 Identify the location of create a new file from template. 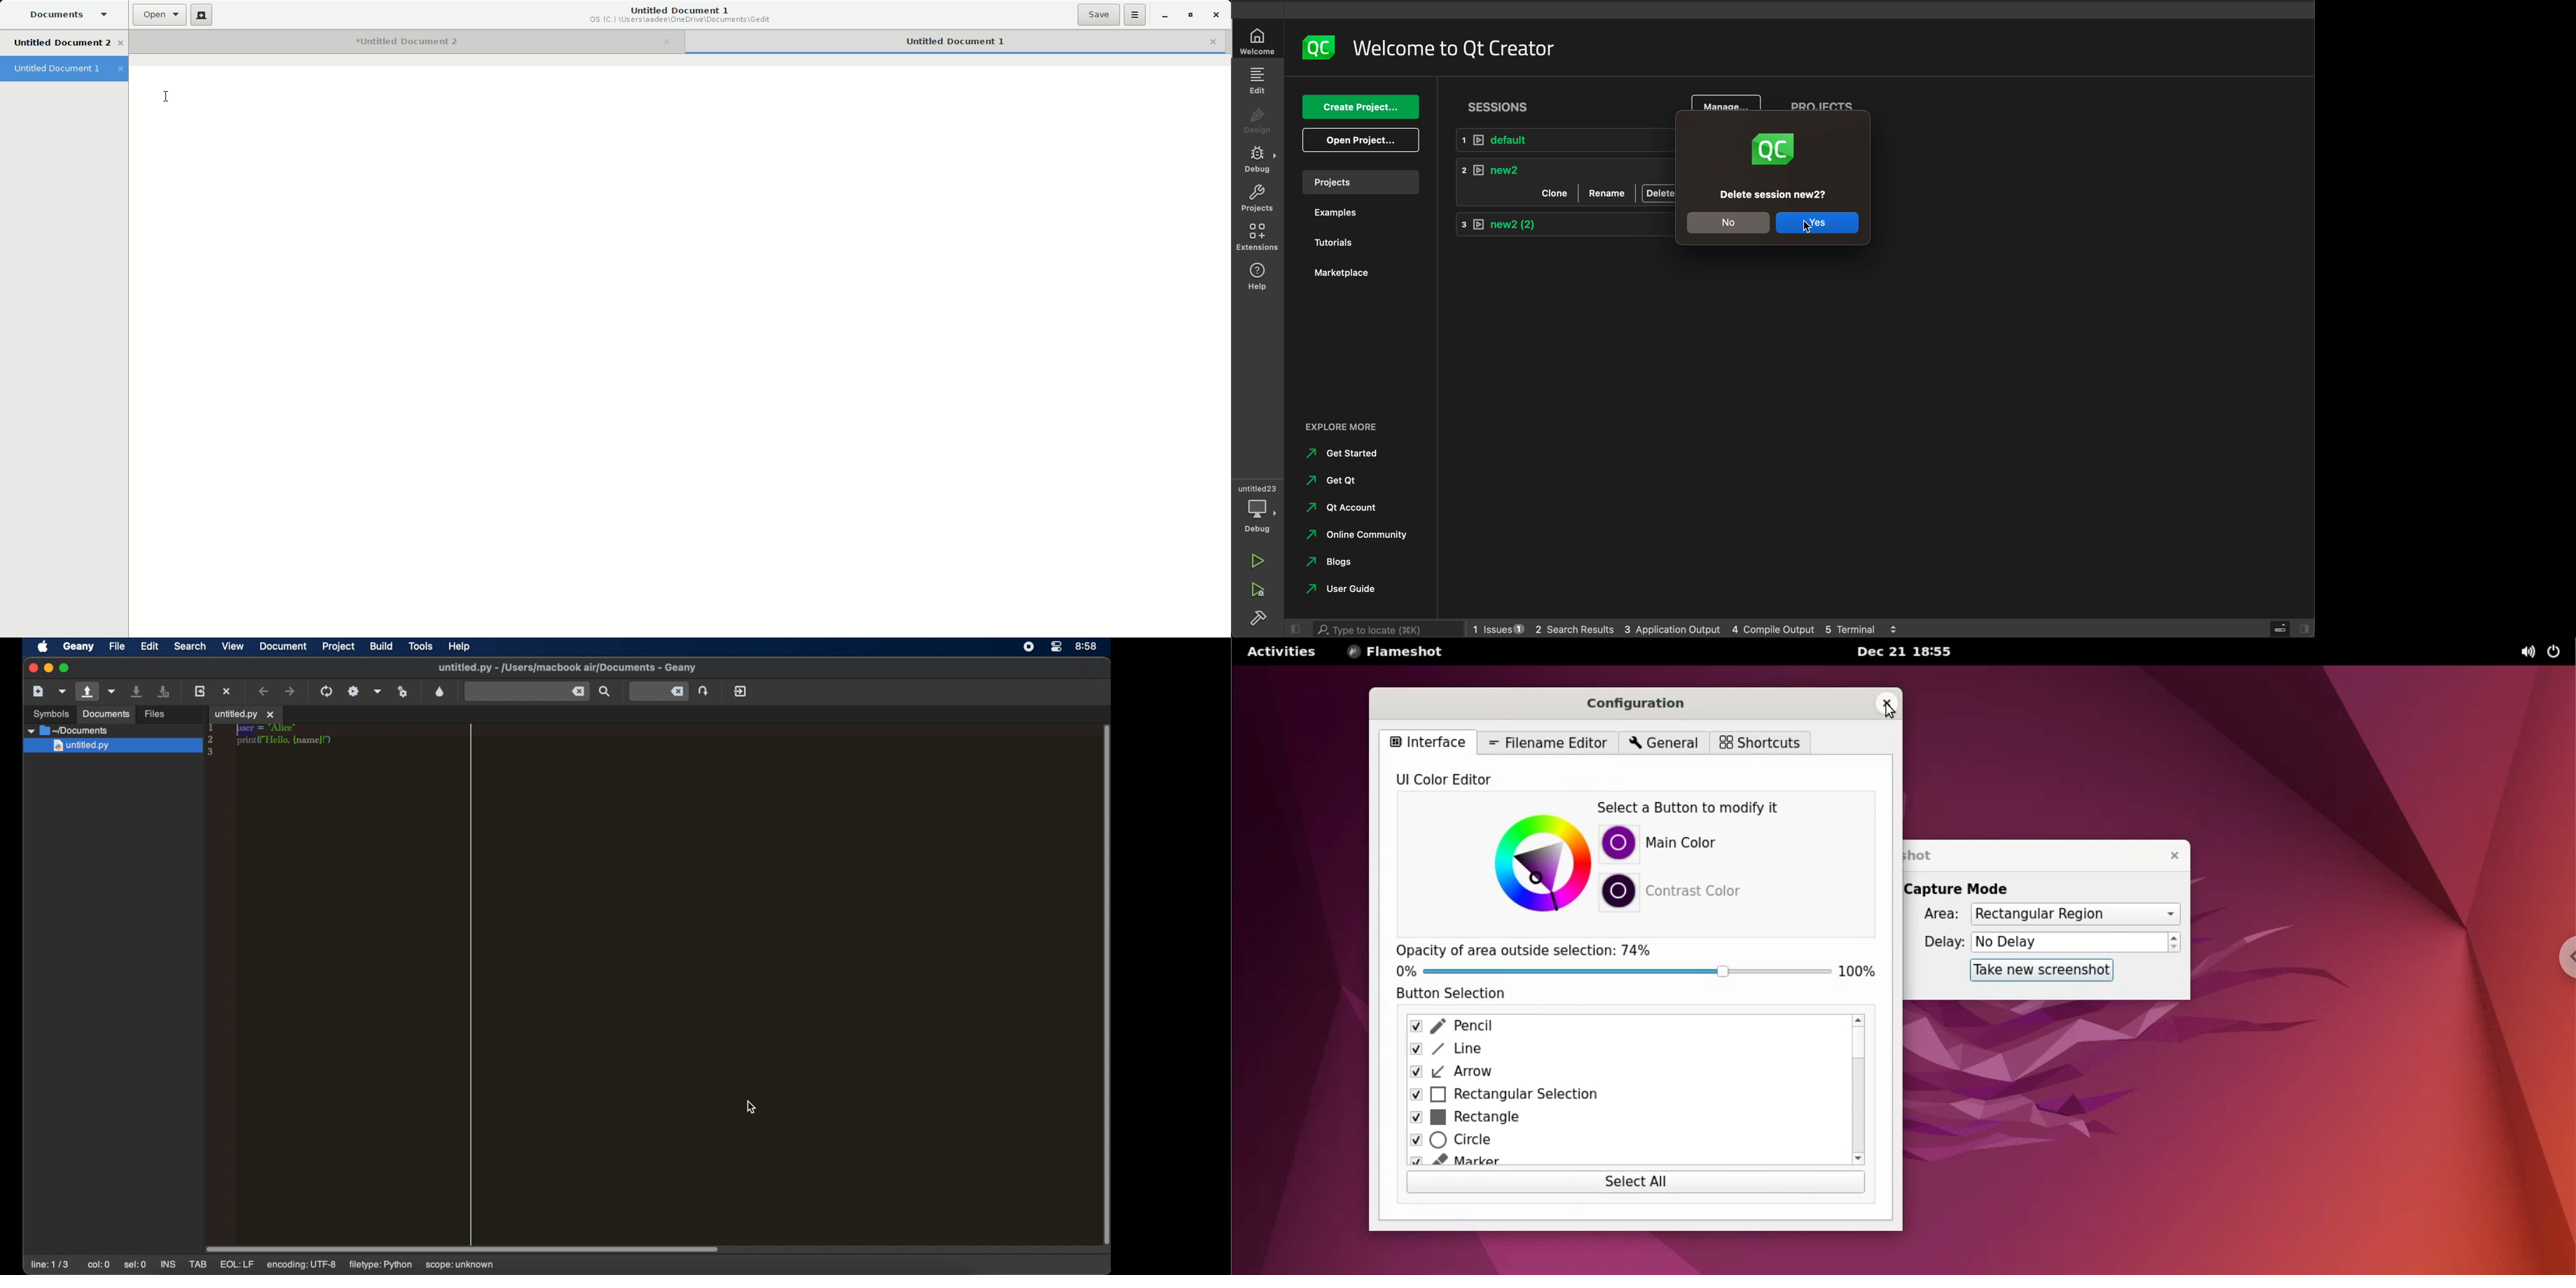
(63, 691).